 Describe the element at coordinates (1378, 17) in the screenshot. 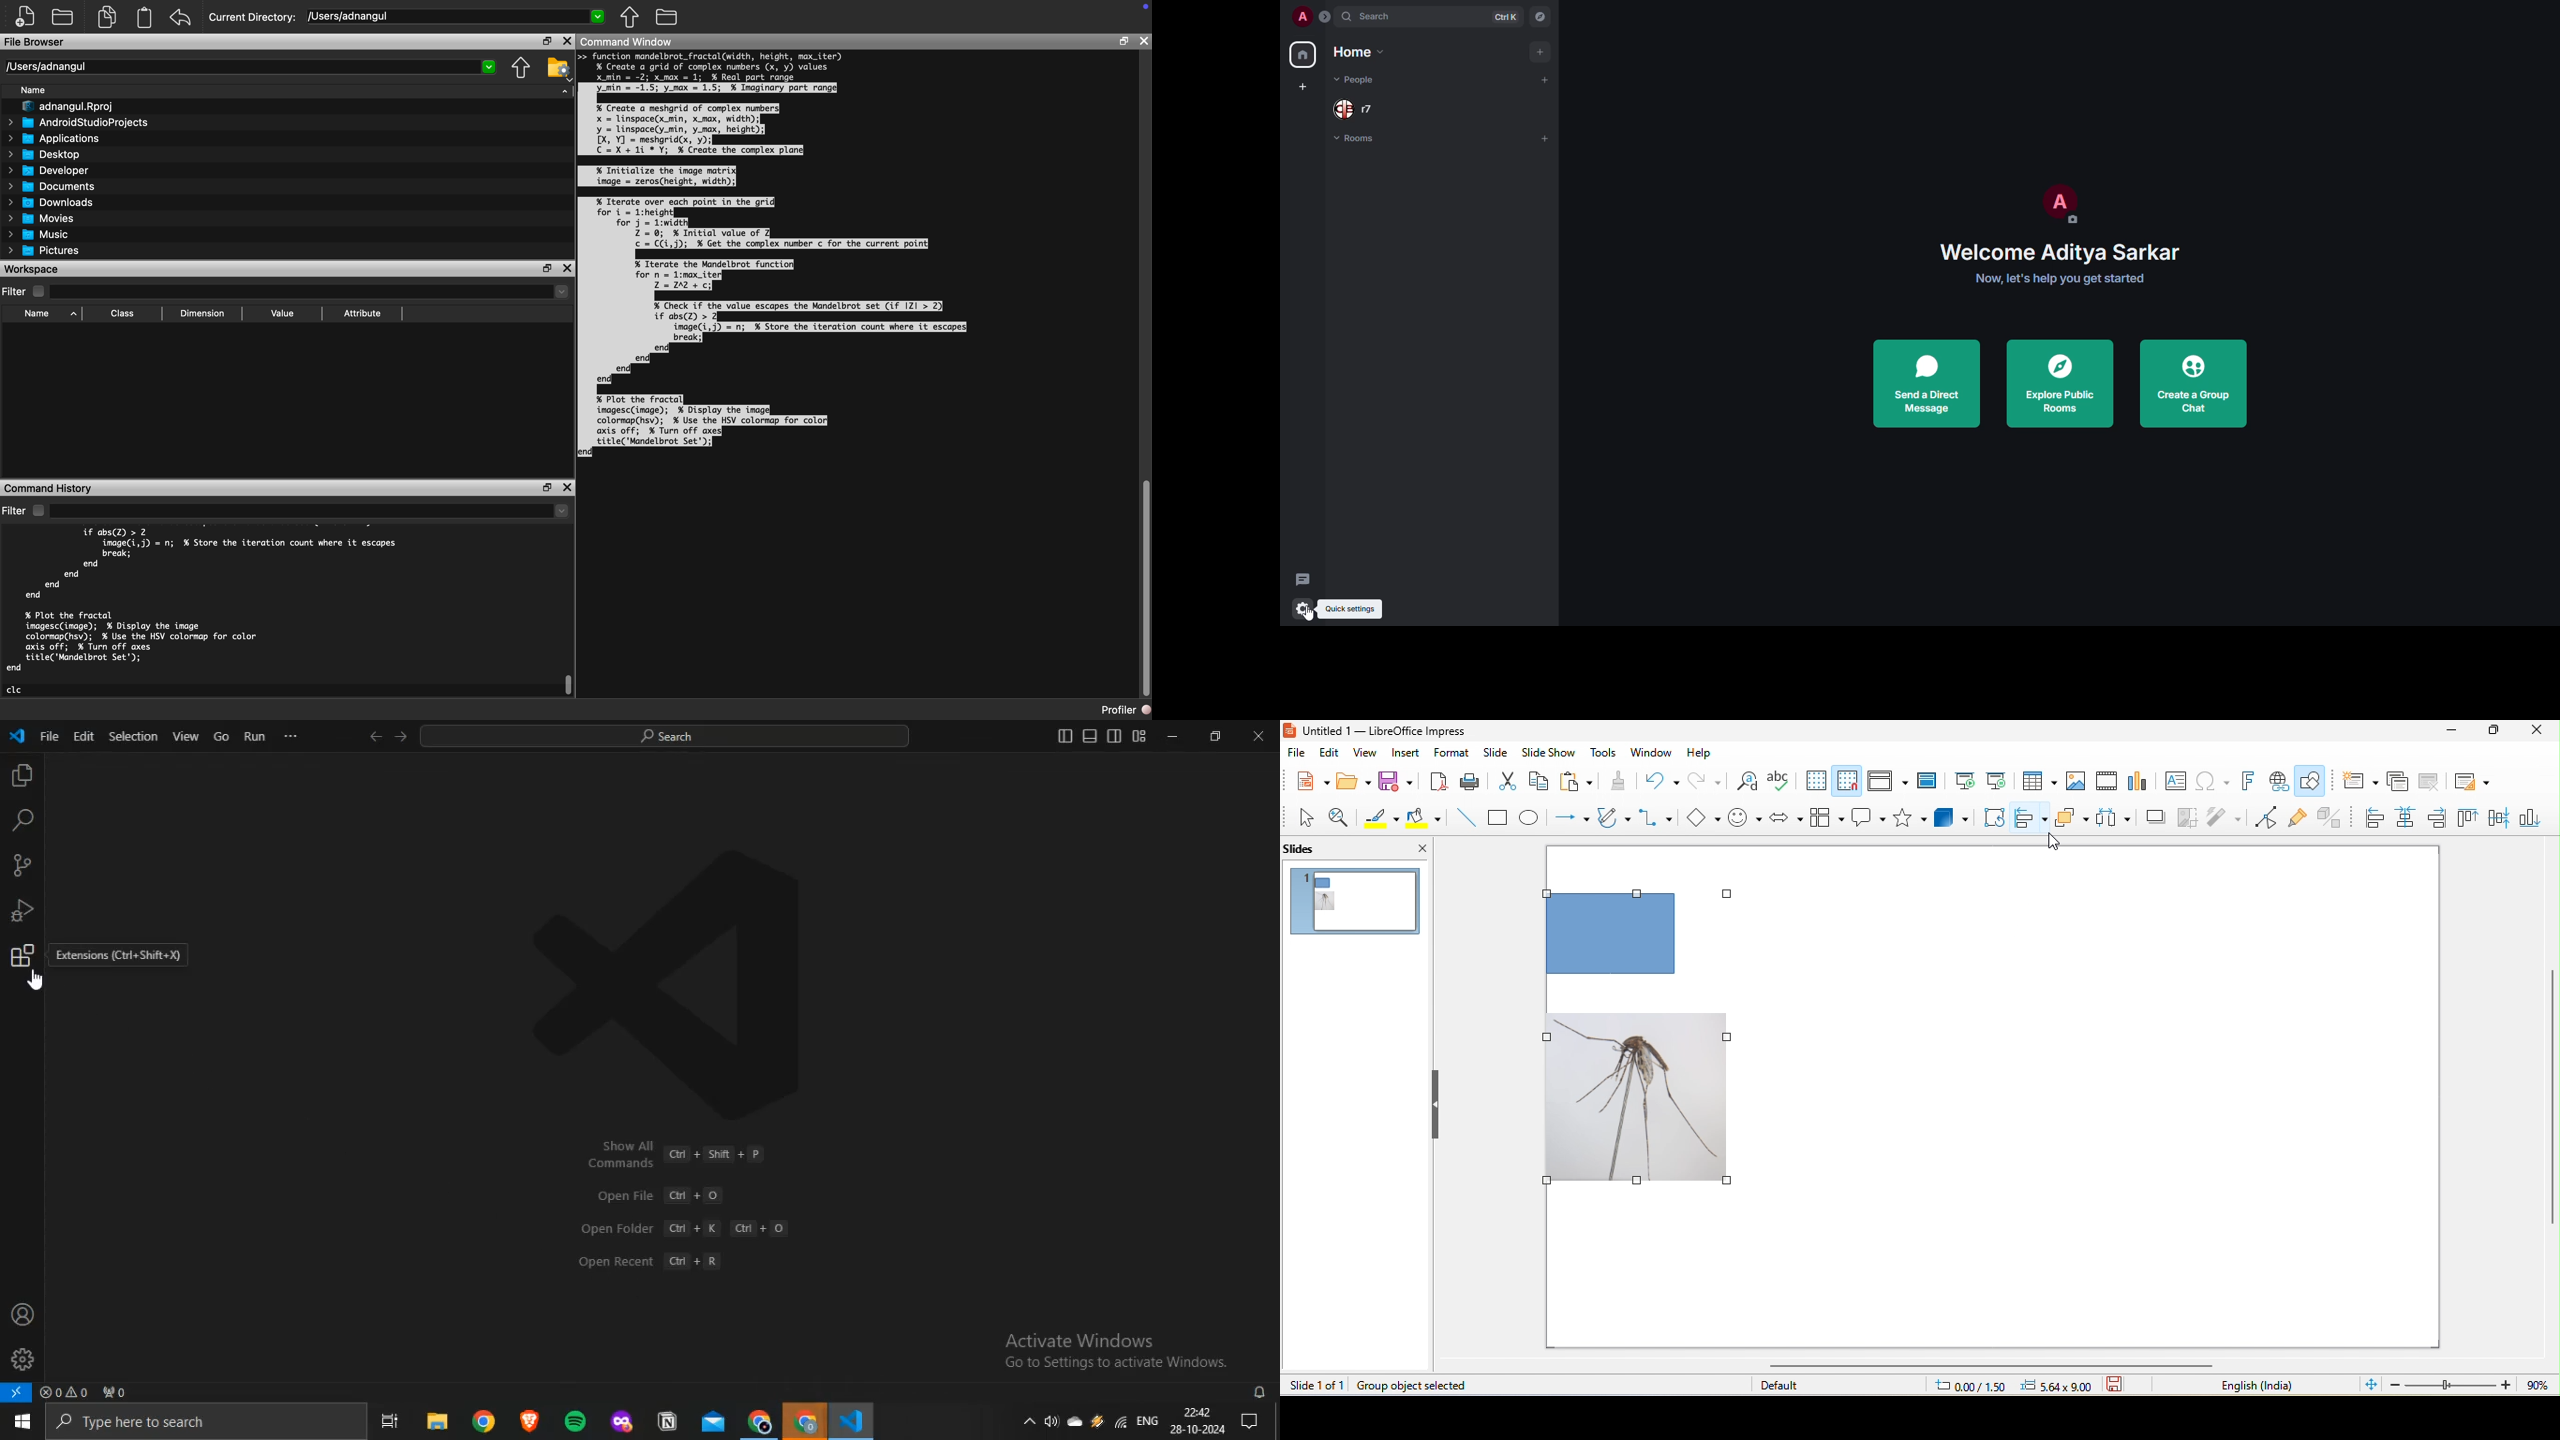

I see `search` at that location.